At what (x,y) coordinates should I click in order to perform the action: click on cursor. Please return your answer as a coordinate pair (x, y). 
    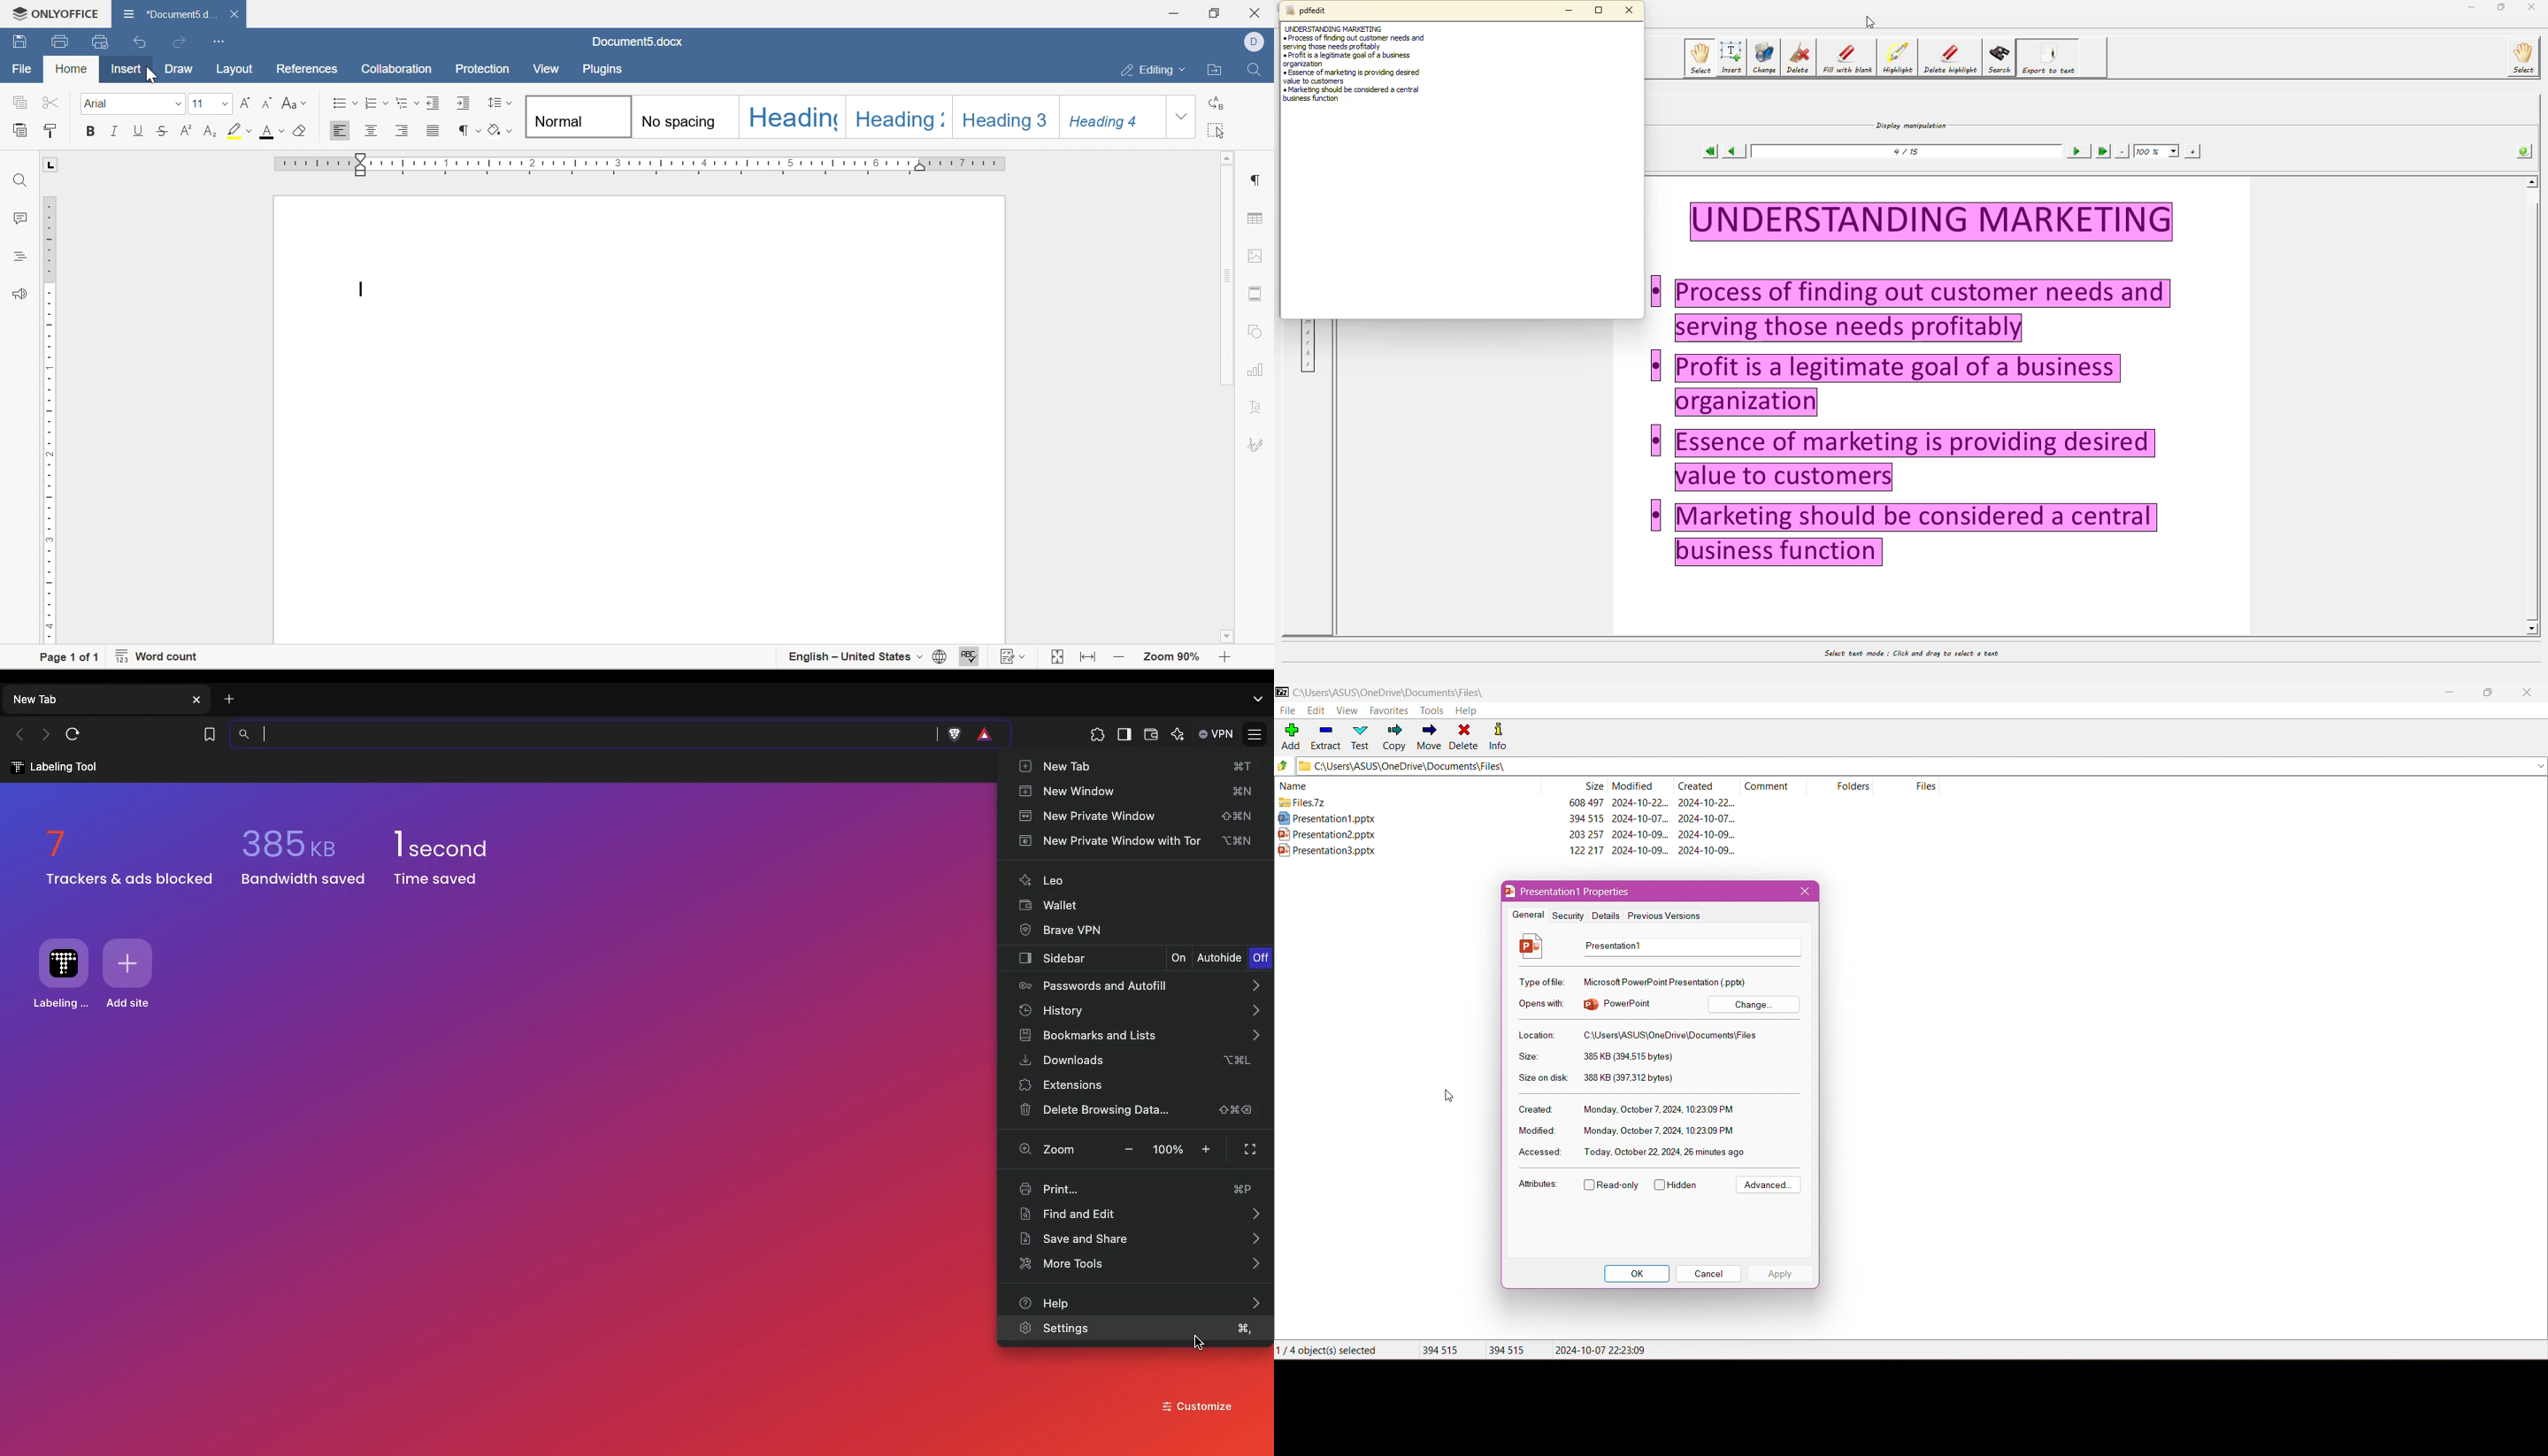
    Looking at the image, I should click on (1203, 1342).